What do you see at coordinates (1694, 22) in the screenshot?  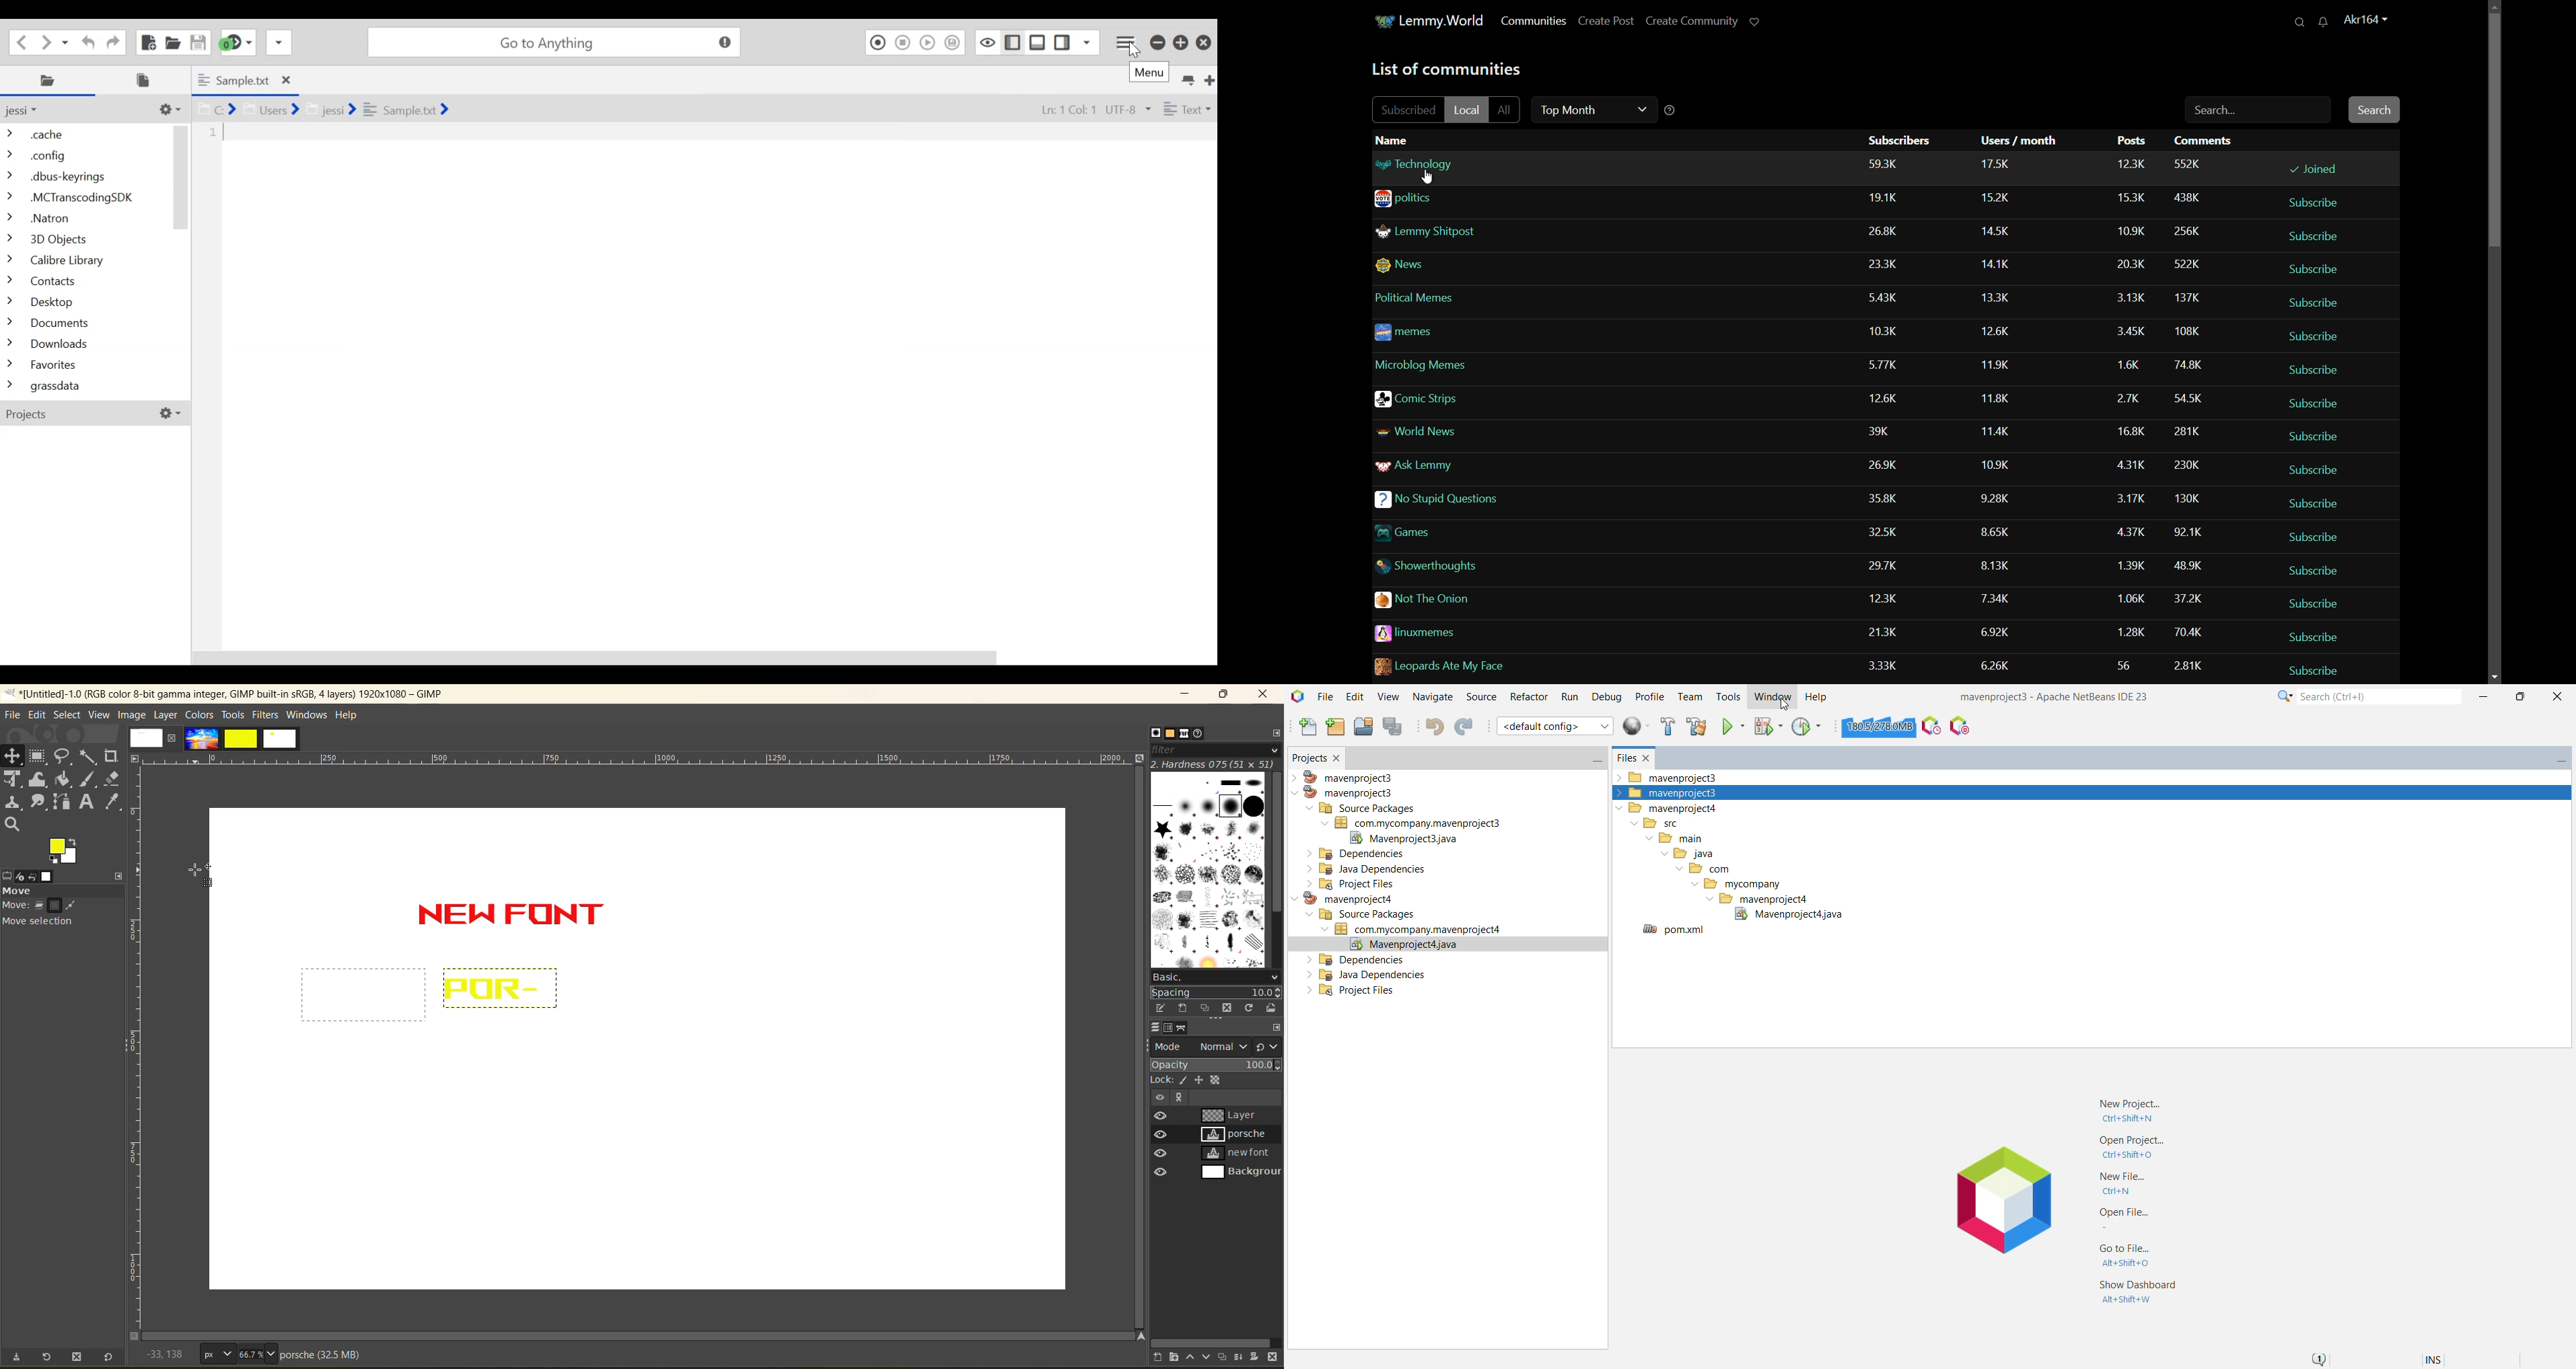 I see `create community` at bounding box center [1694, 22].